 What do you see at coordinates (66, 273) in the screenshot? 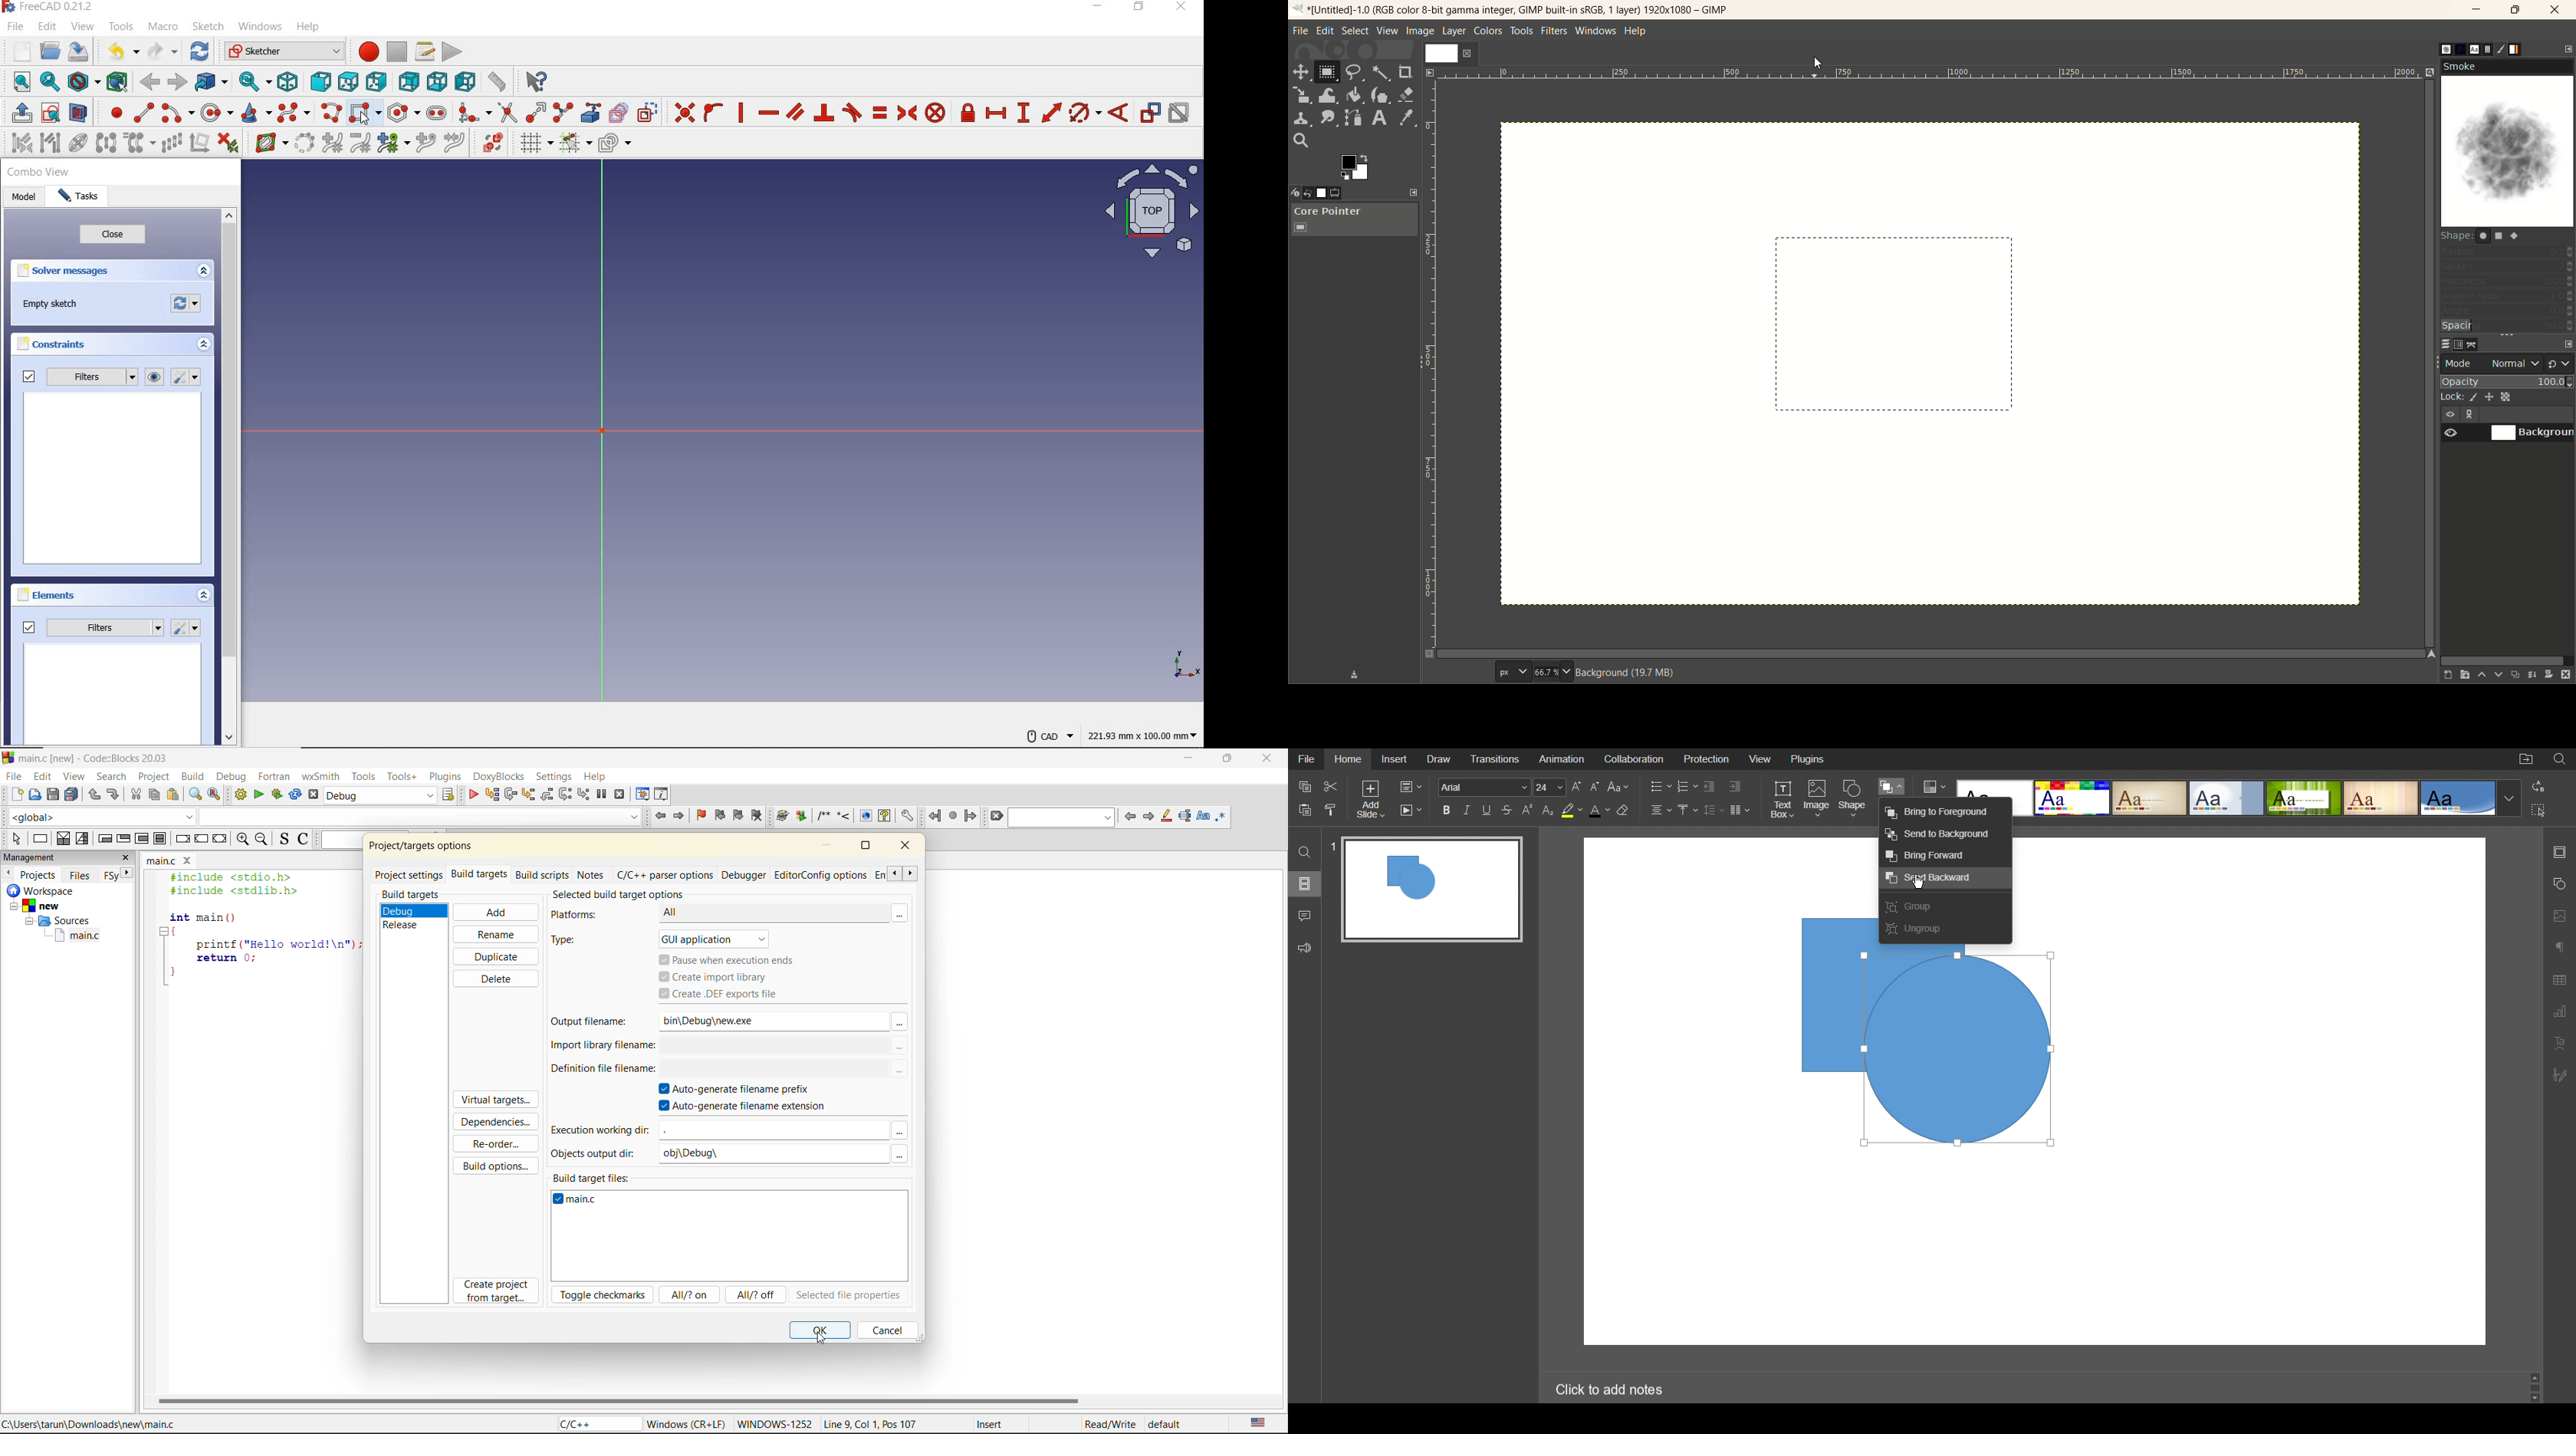
I see `solver messages` at bounding box center [66, 273].